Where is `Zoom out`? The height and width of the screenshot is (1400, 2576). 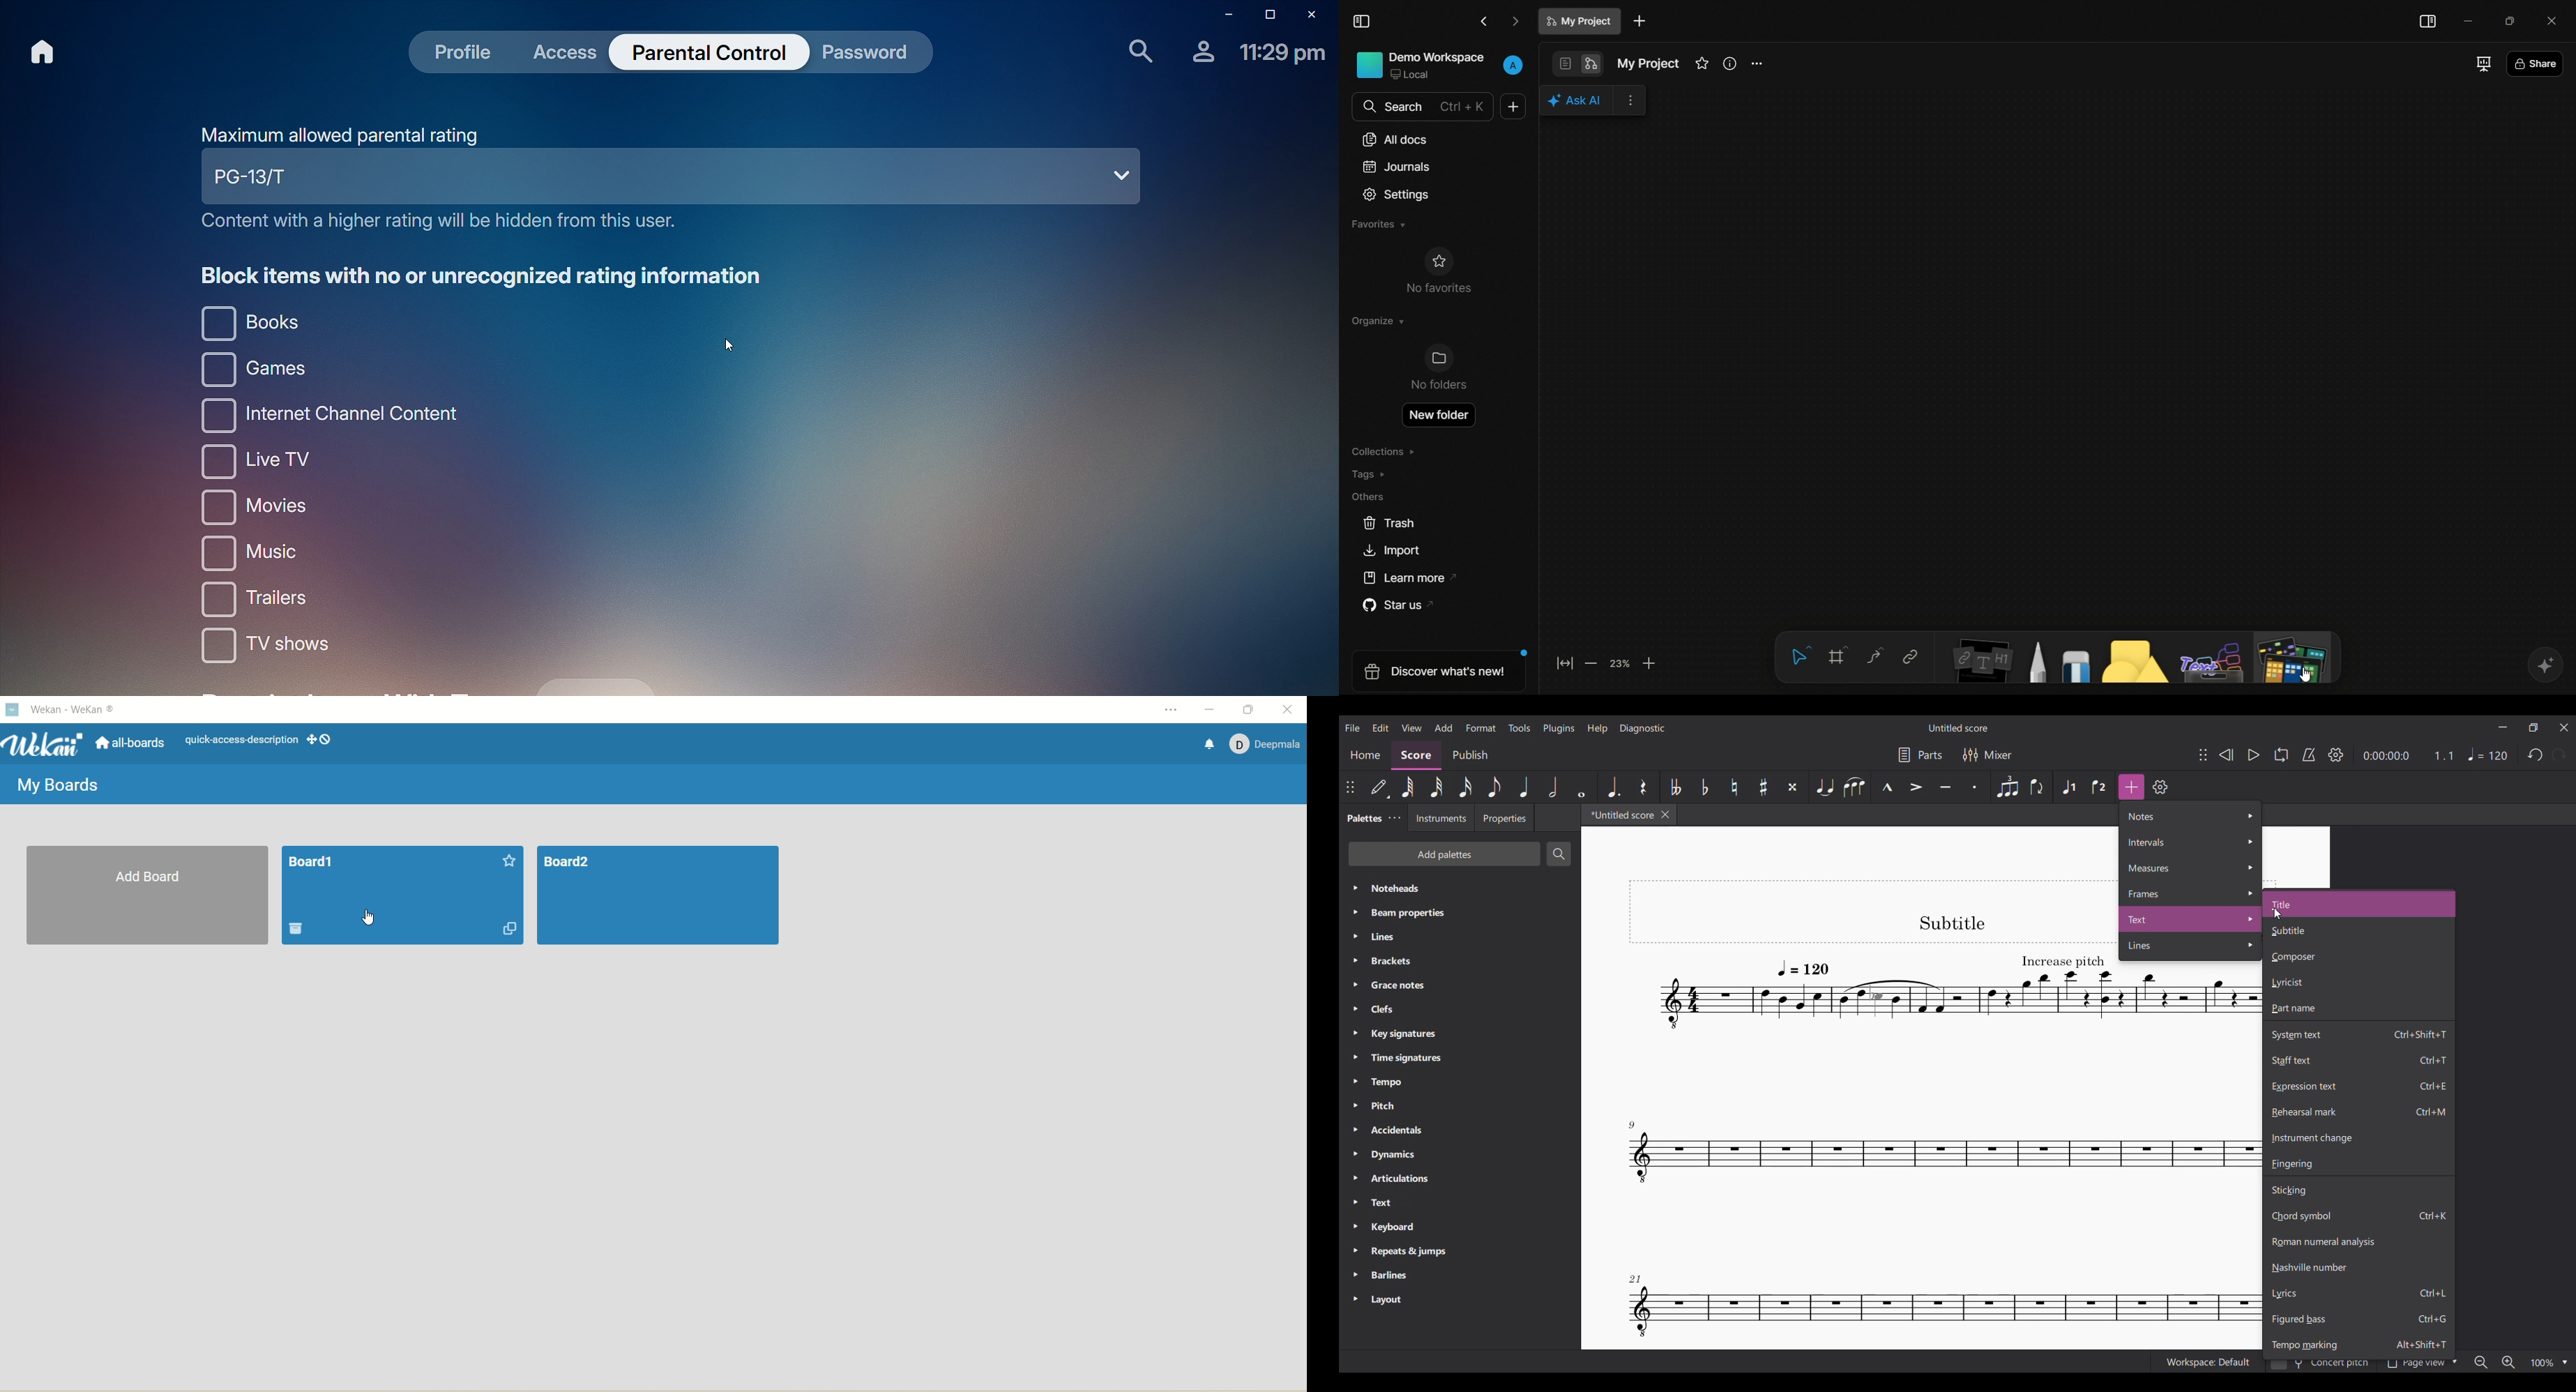 Zoom out is located at coordinates (2481, 1362).